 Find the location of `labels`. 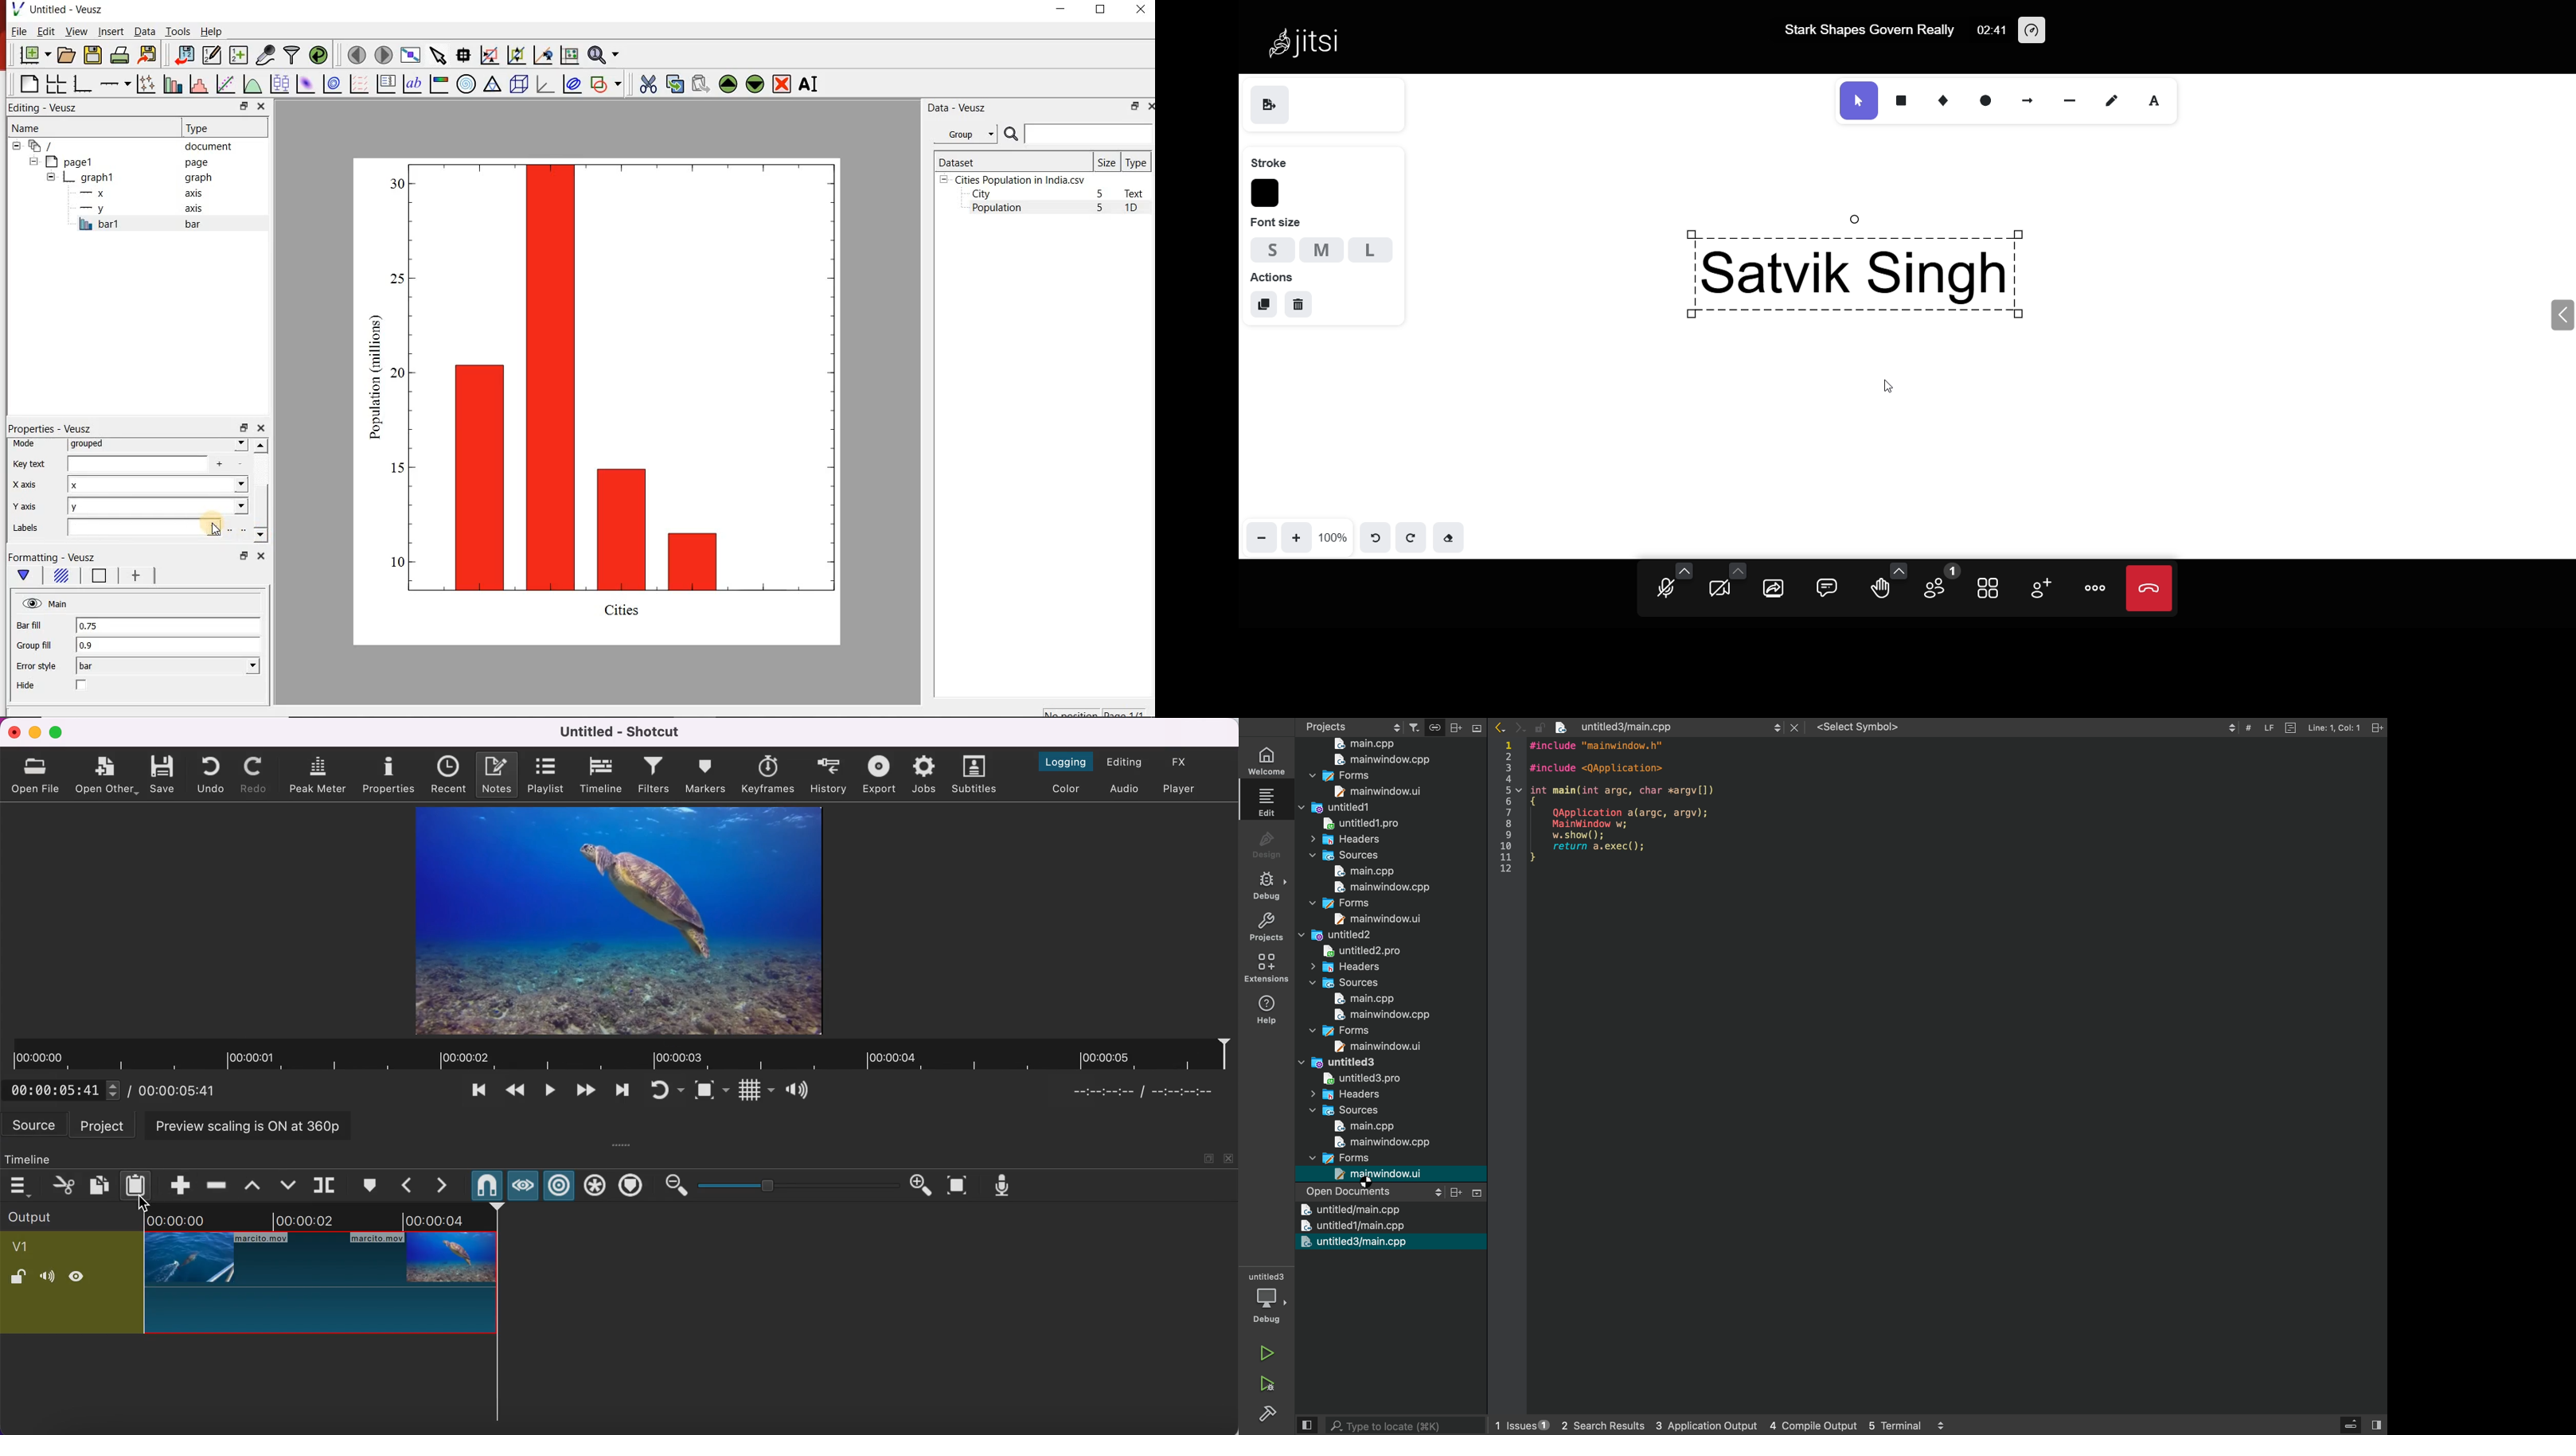

labels is located at coordinates (32, 530).